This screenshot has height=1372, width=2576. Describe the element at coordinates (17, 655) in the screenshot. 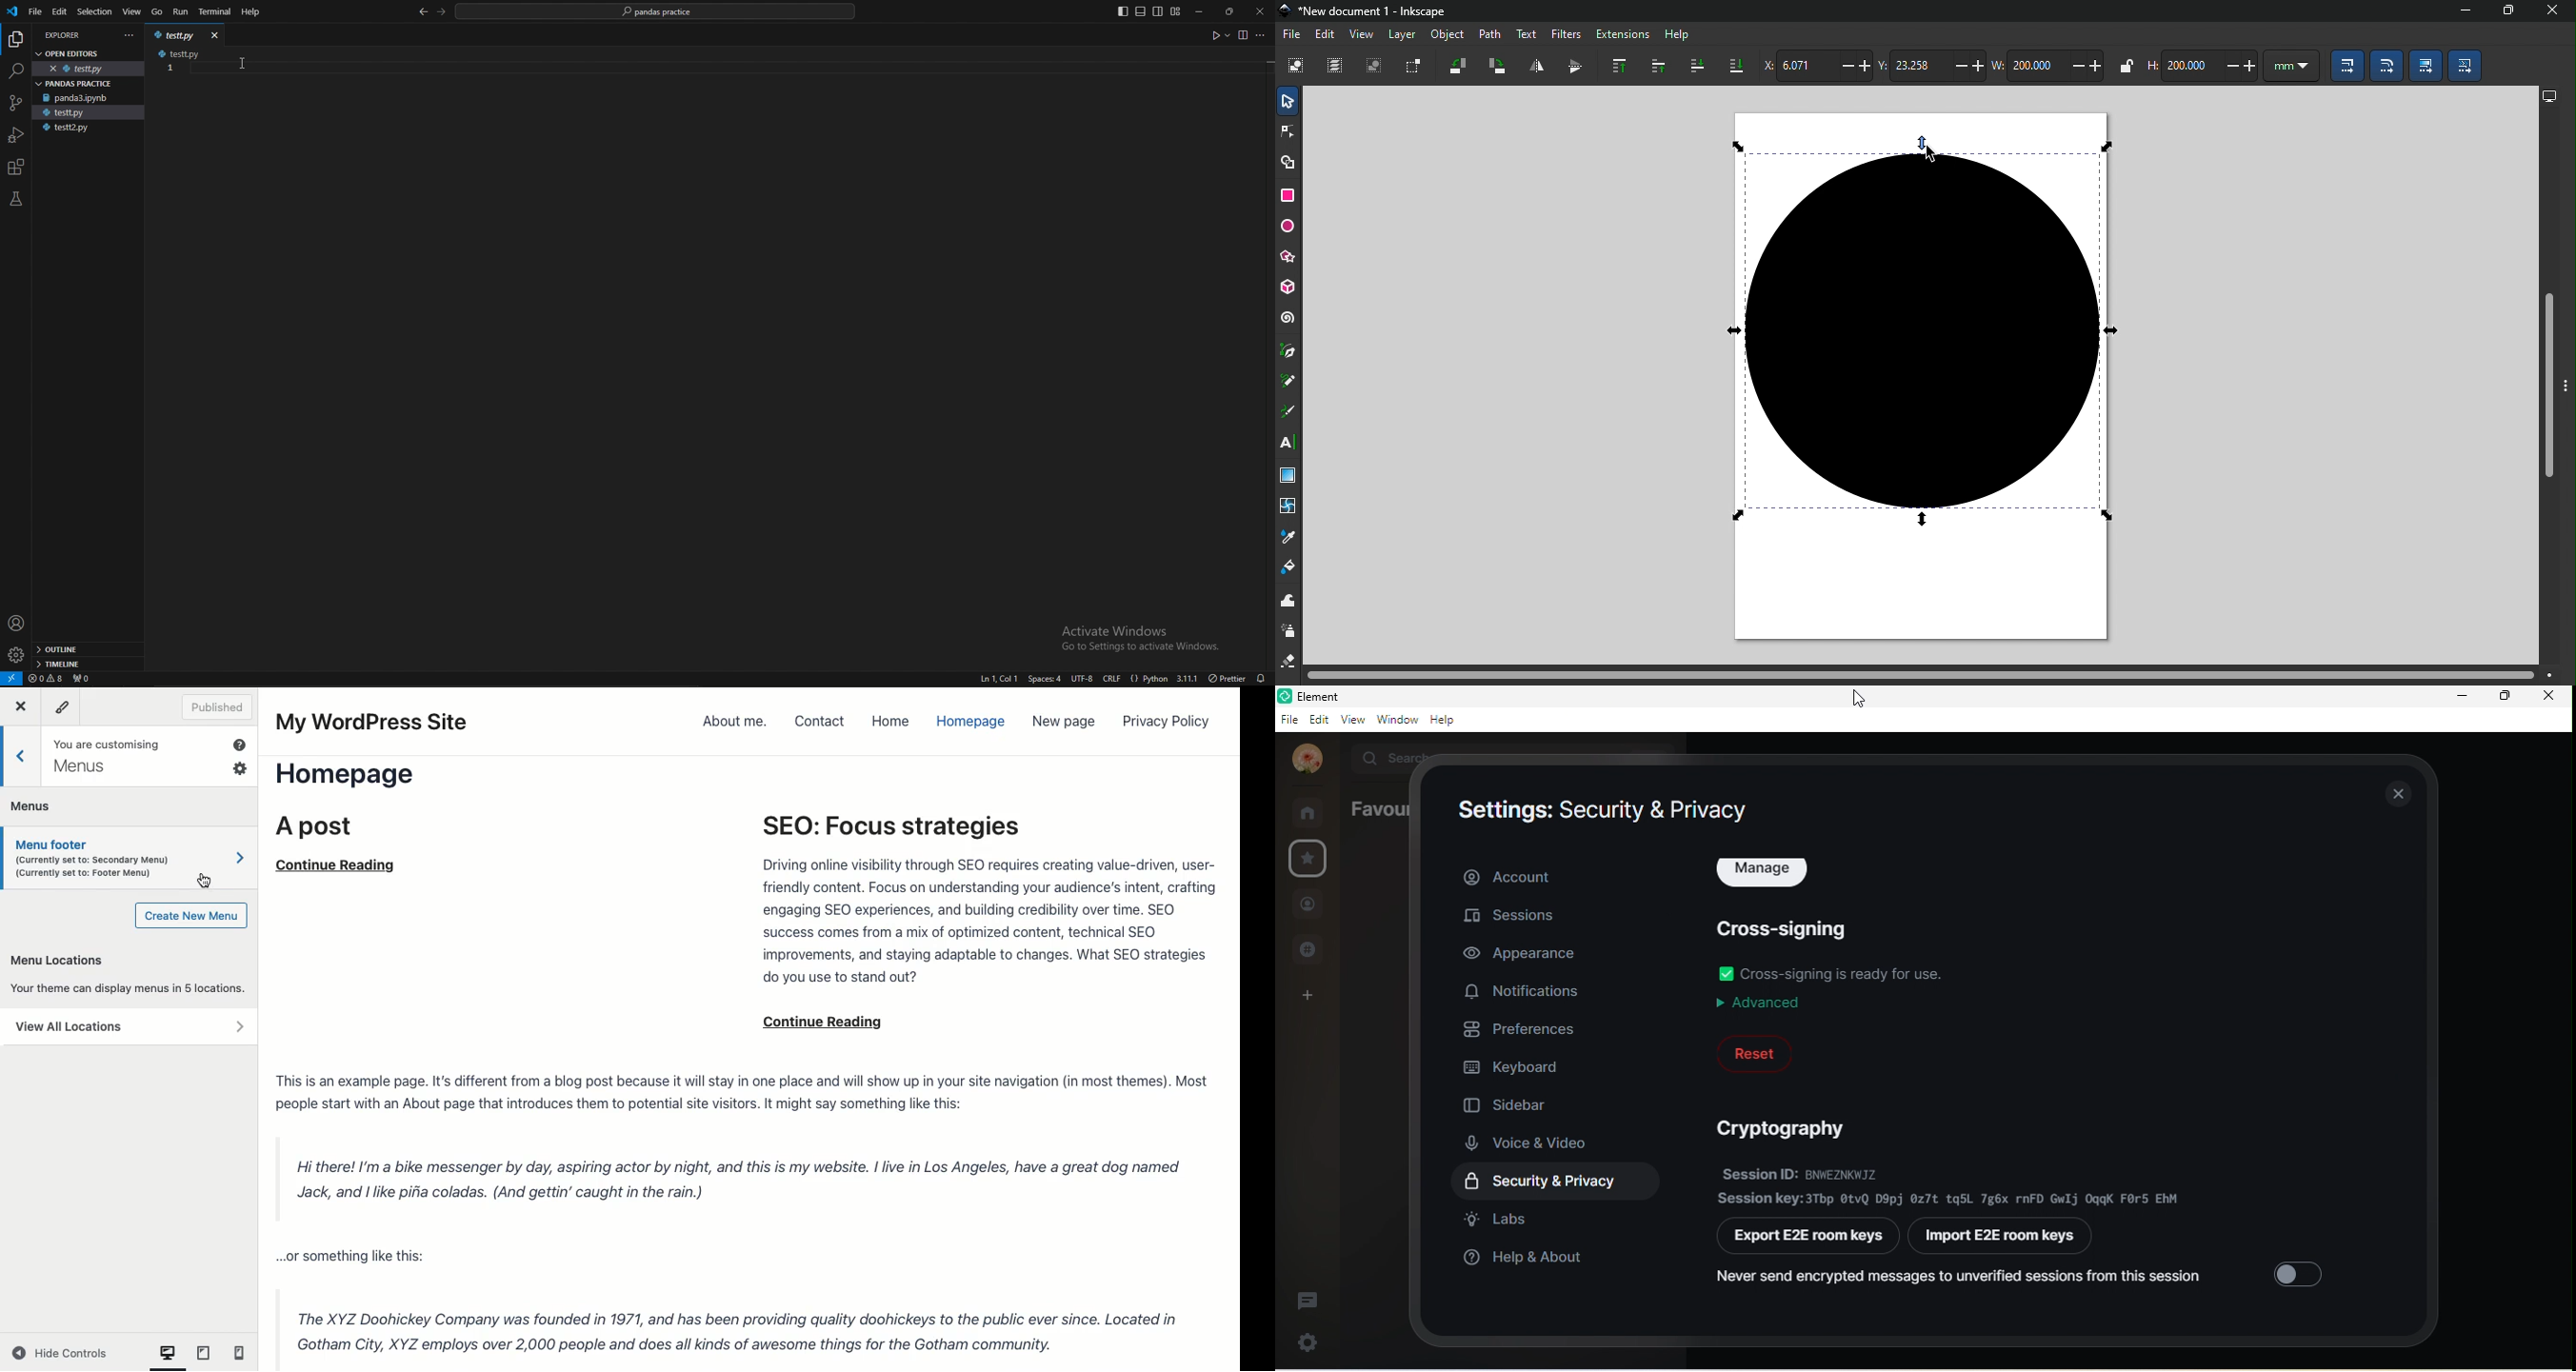

I see `settings` at that location.